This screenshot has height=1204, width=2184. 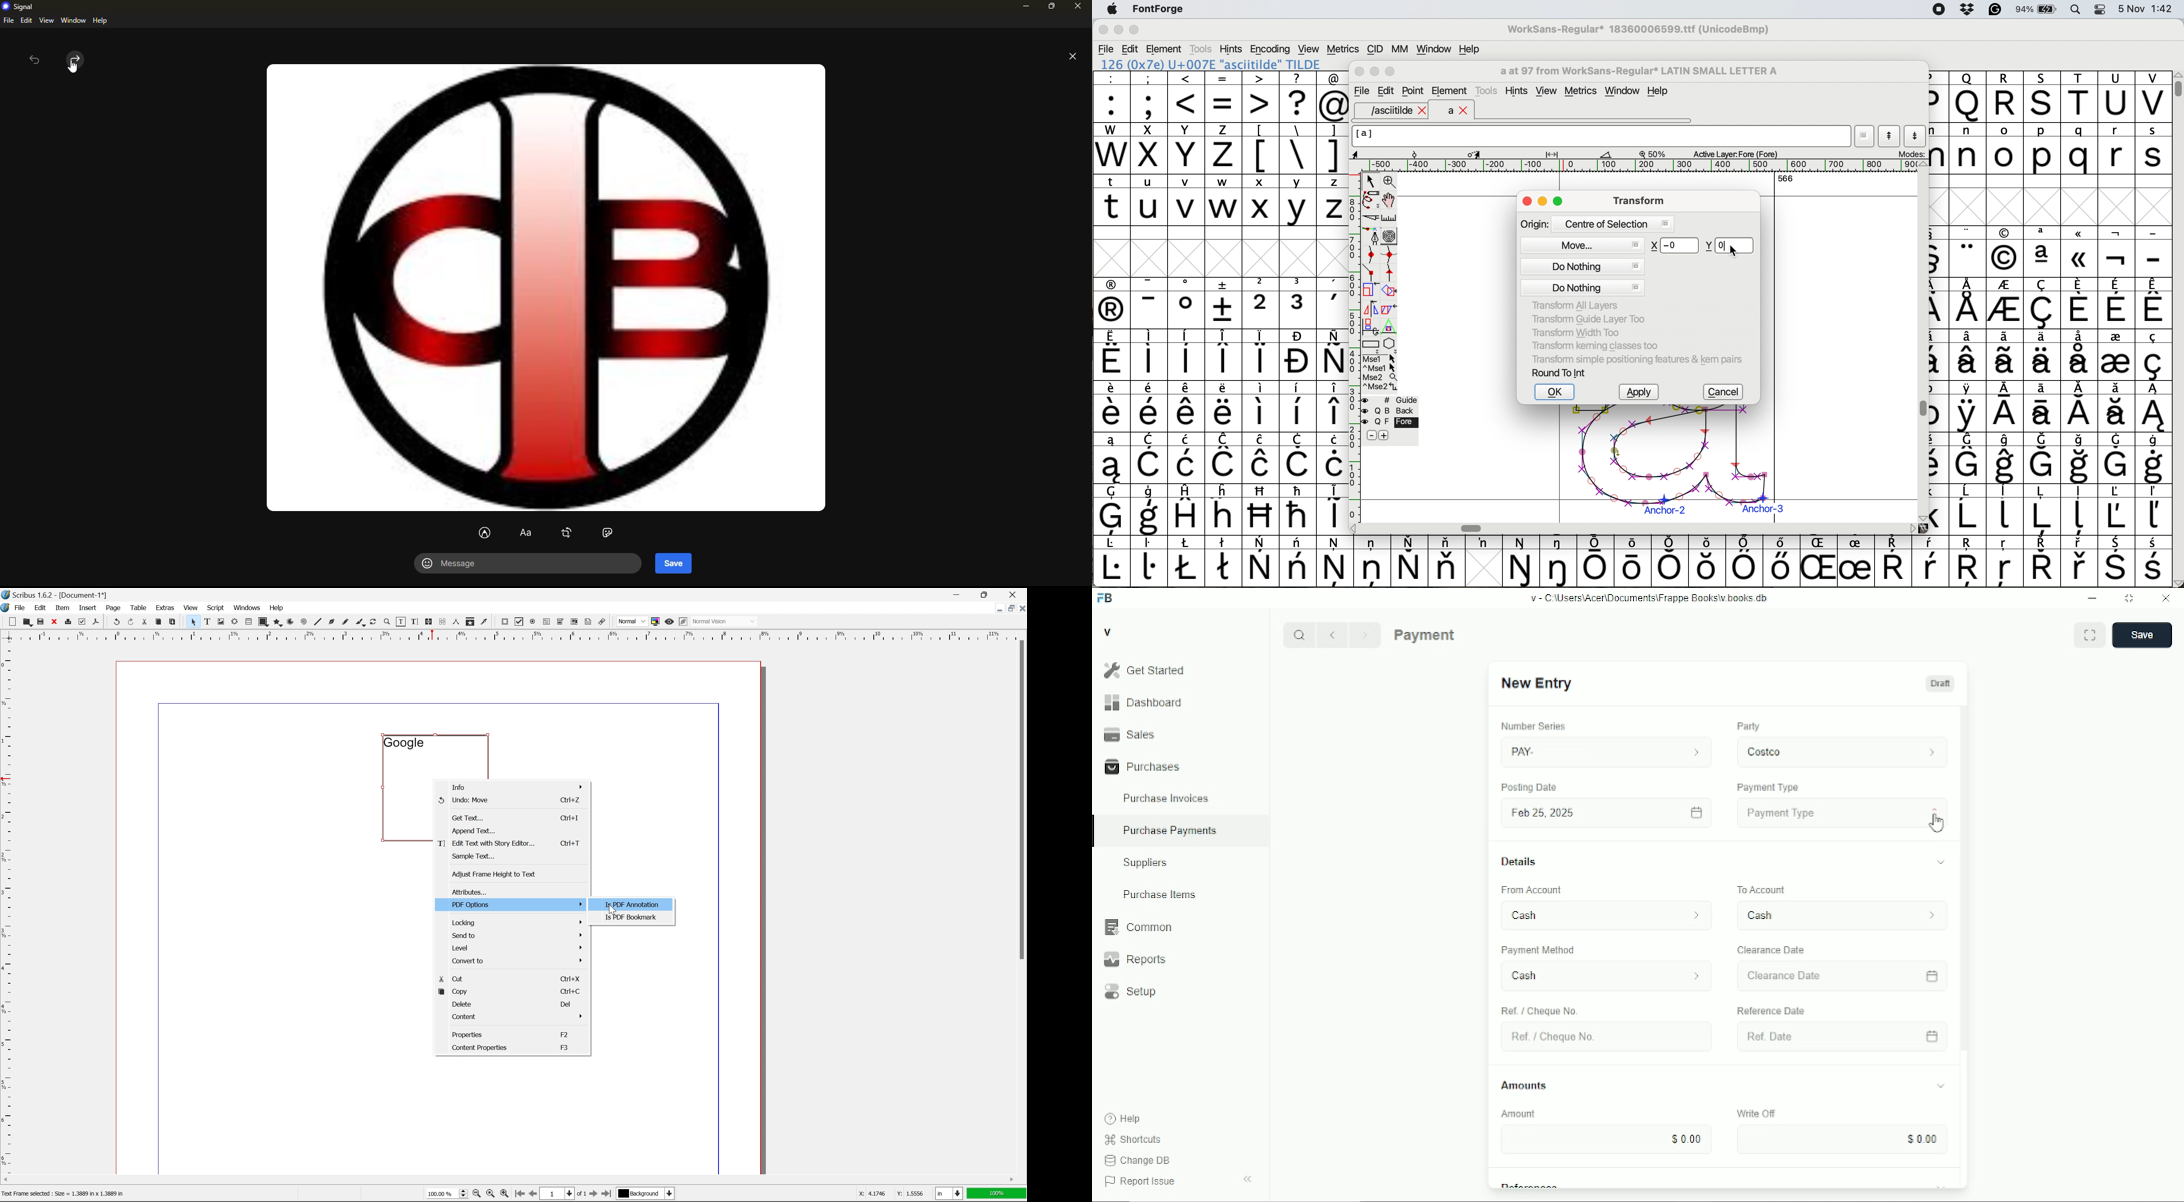 What do you see at coordinates (2092, 598) in the screenshot?
I see `Minimize` at bounding box center [2092, 598].